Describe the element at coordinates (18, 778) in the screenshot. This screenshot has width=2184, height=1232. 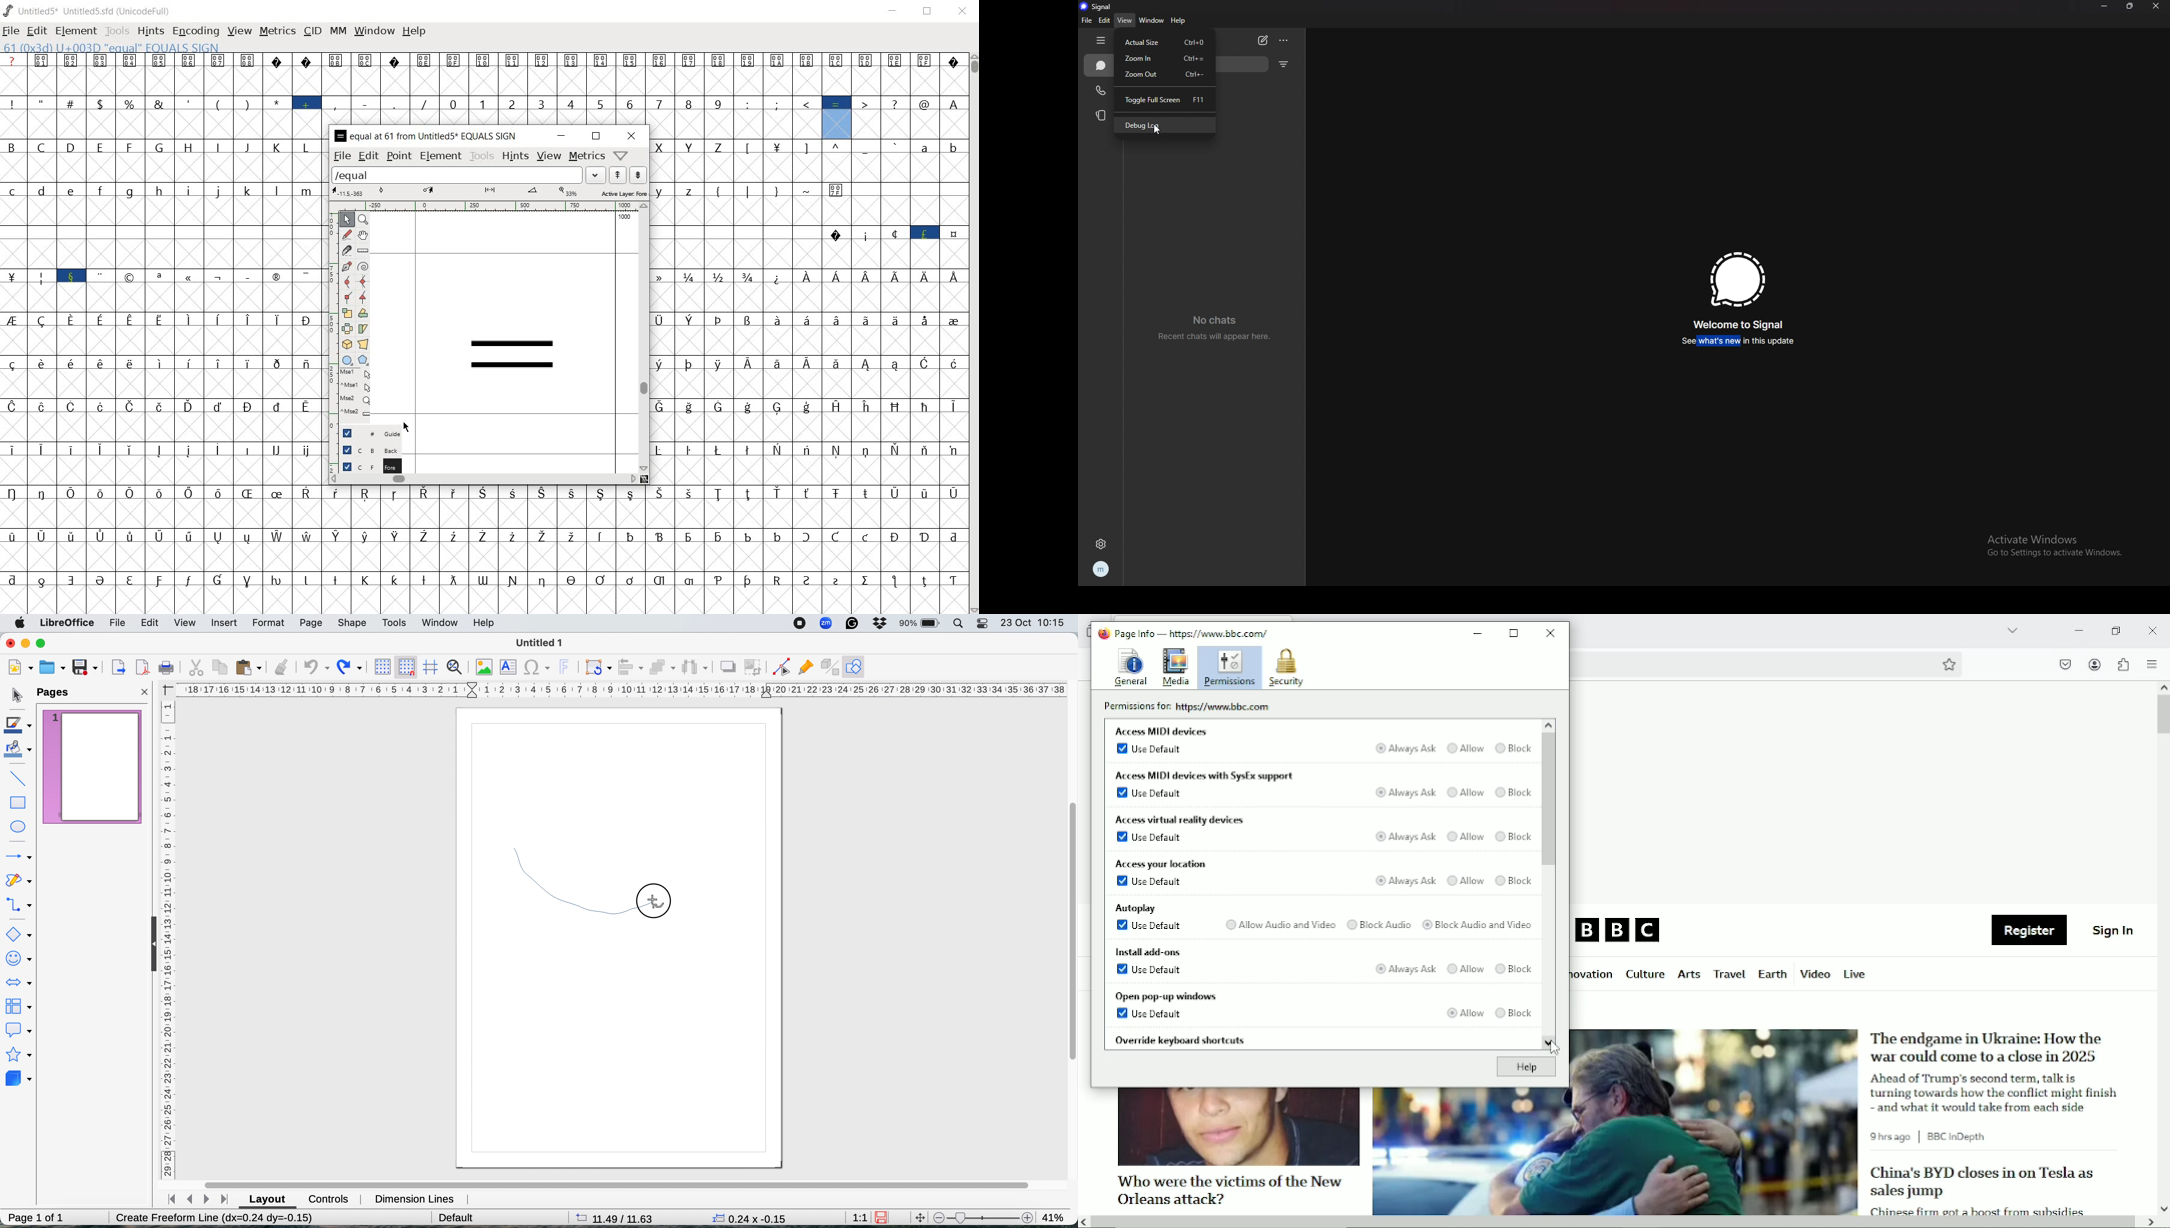
I see `insert line` at that location.